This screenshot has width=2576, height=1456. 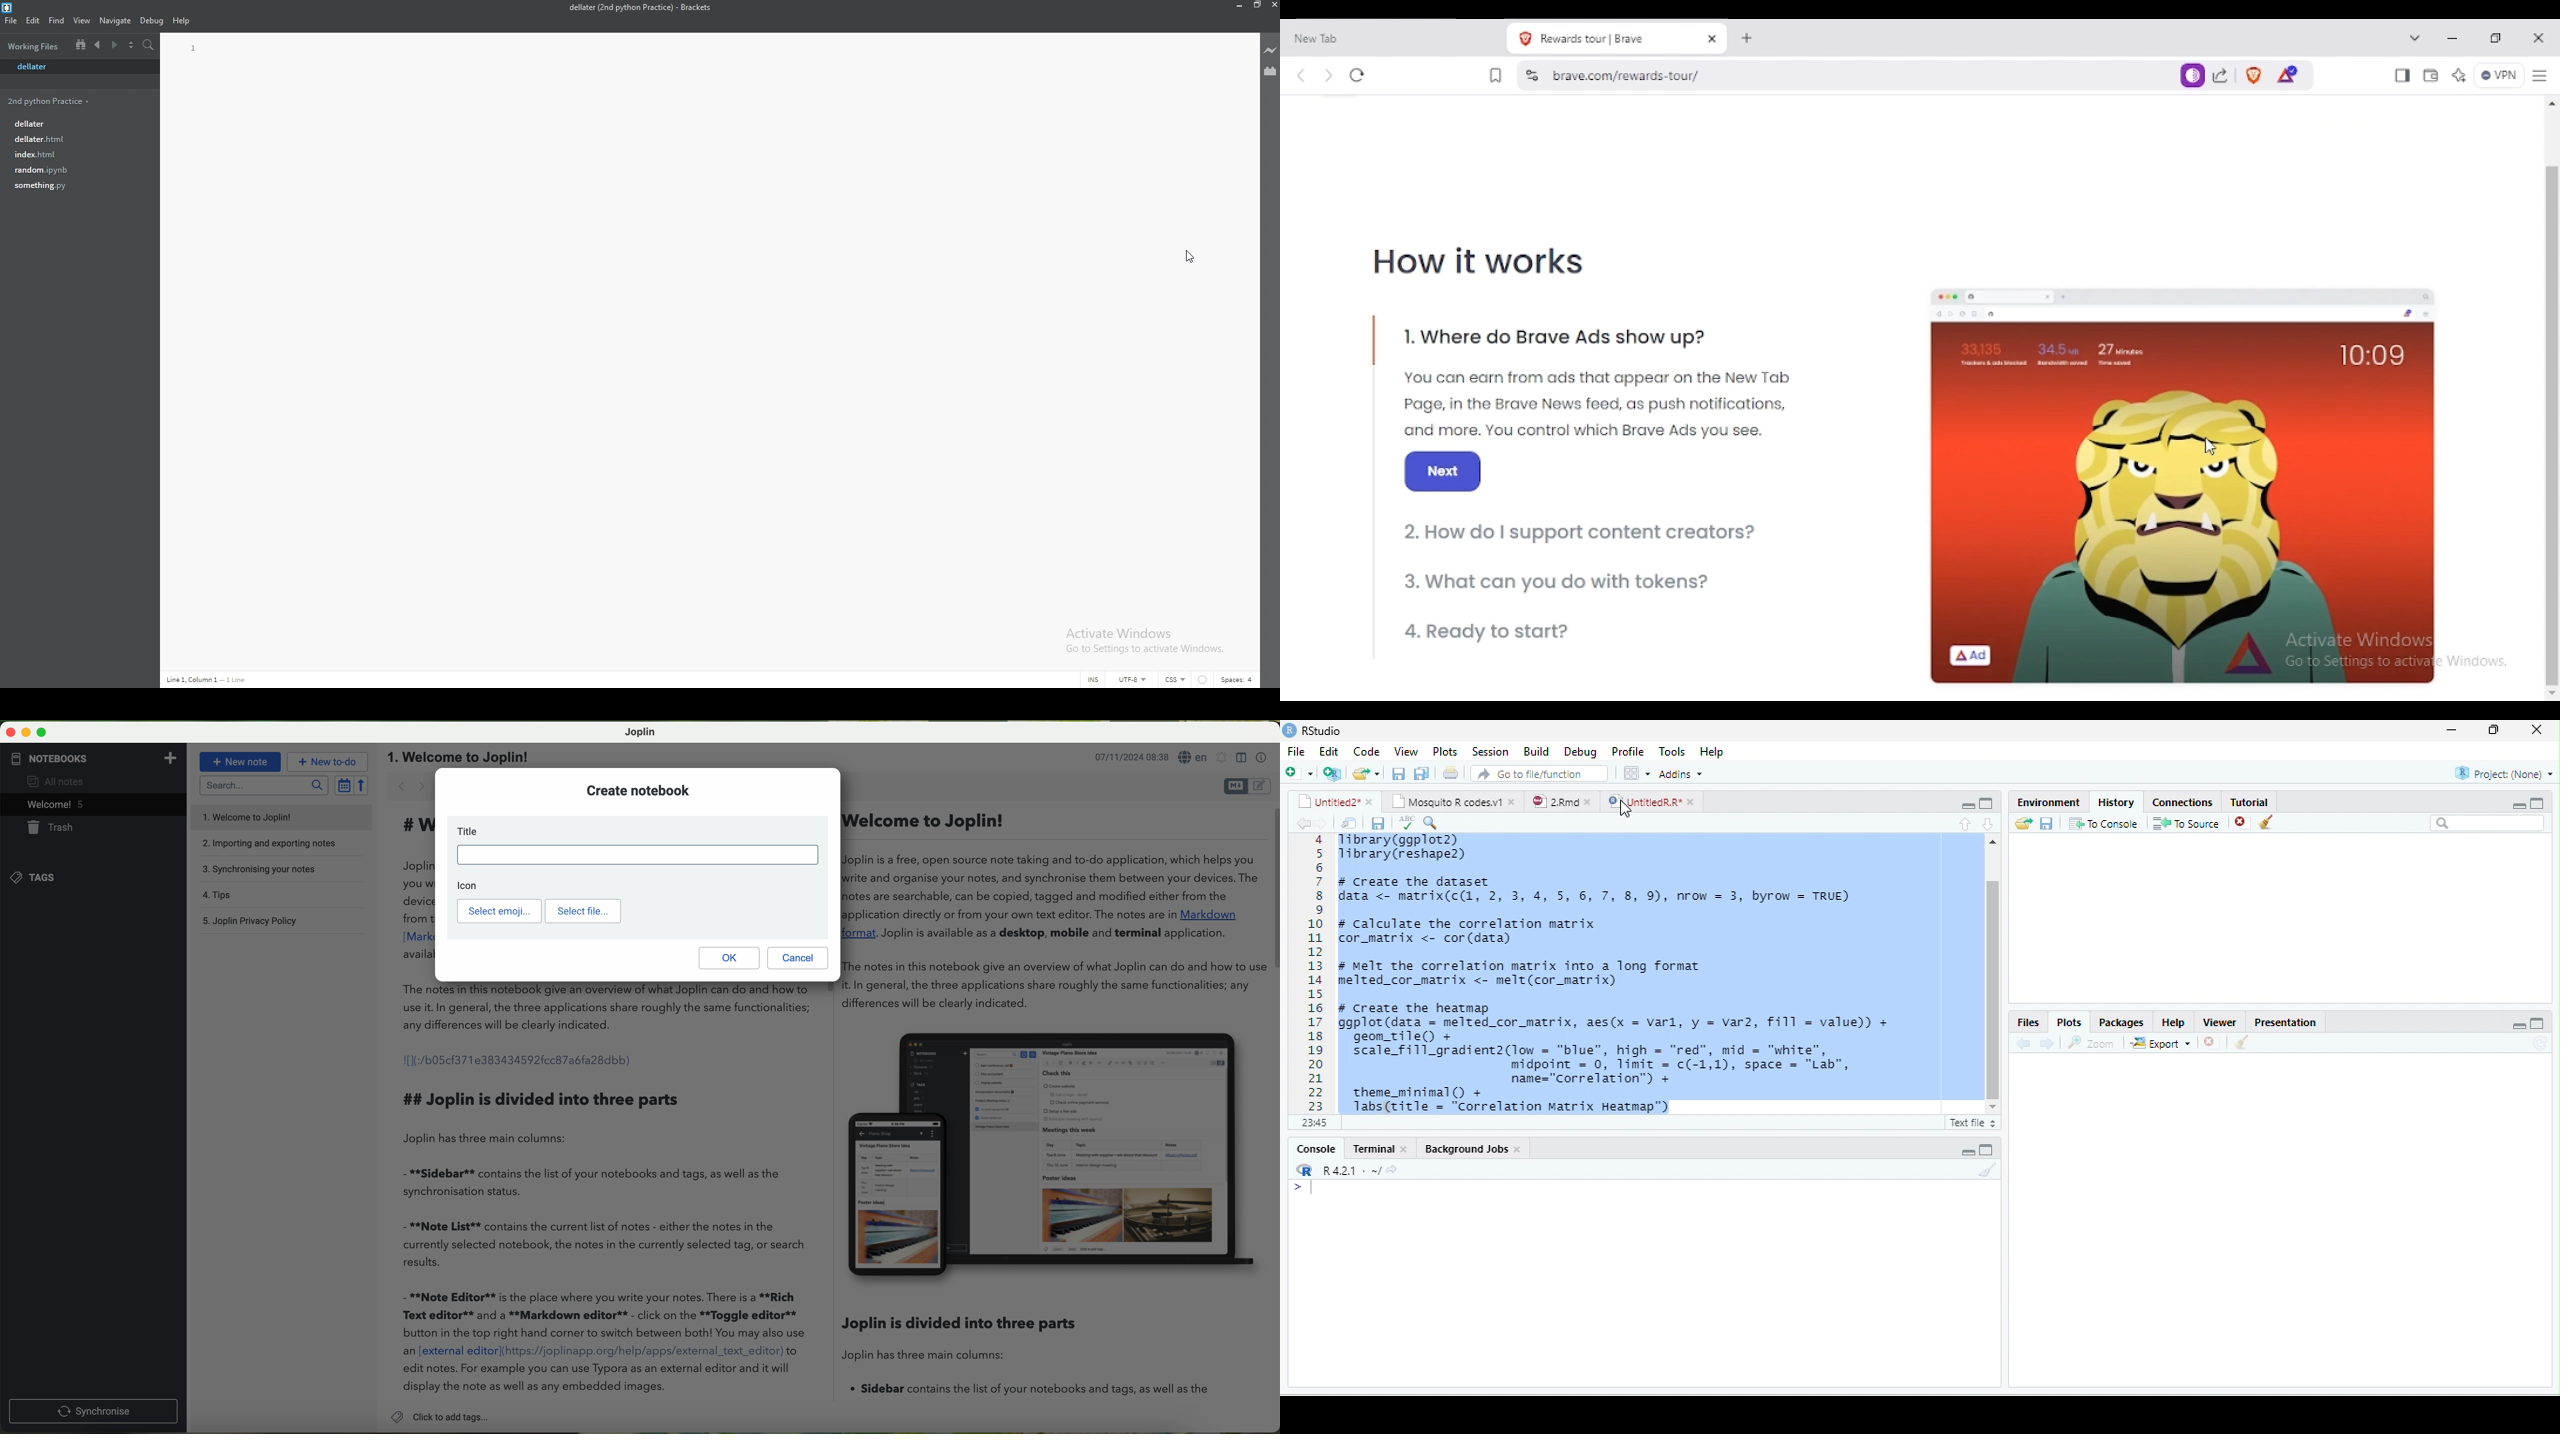 What do you see at coordinates (2540, 730) in the screenshot?
I see `close` at bounding box center [2540, 730].